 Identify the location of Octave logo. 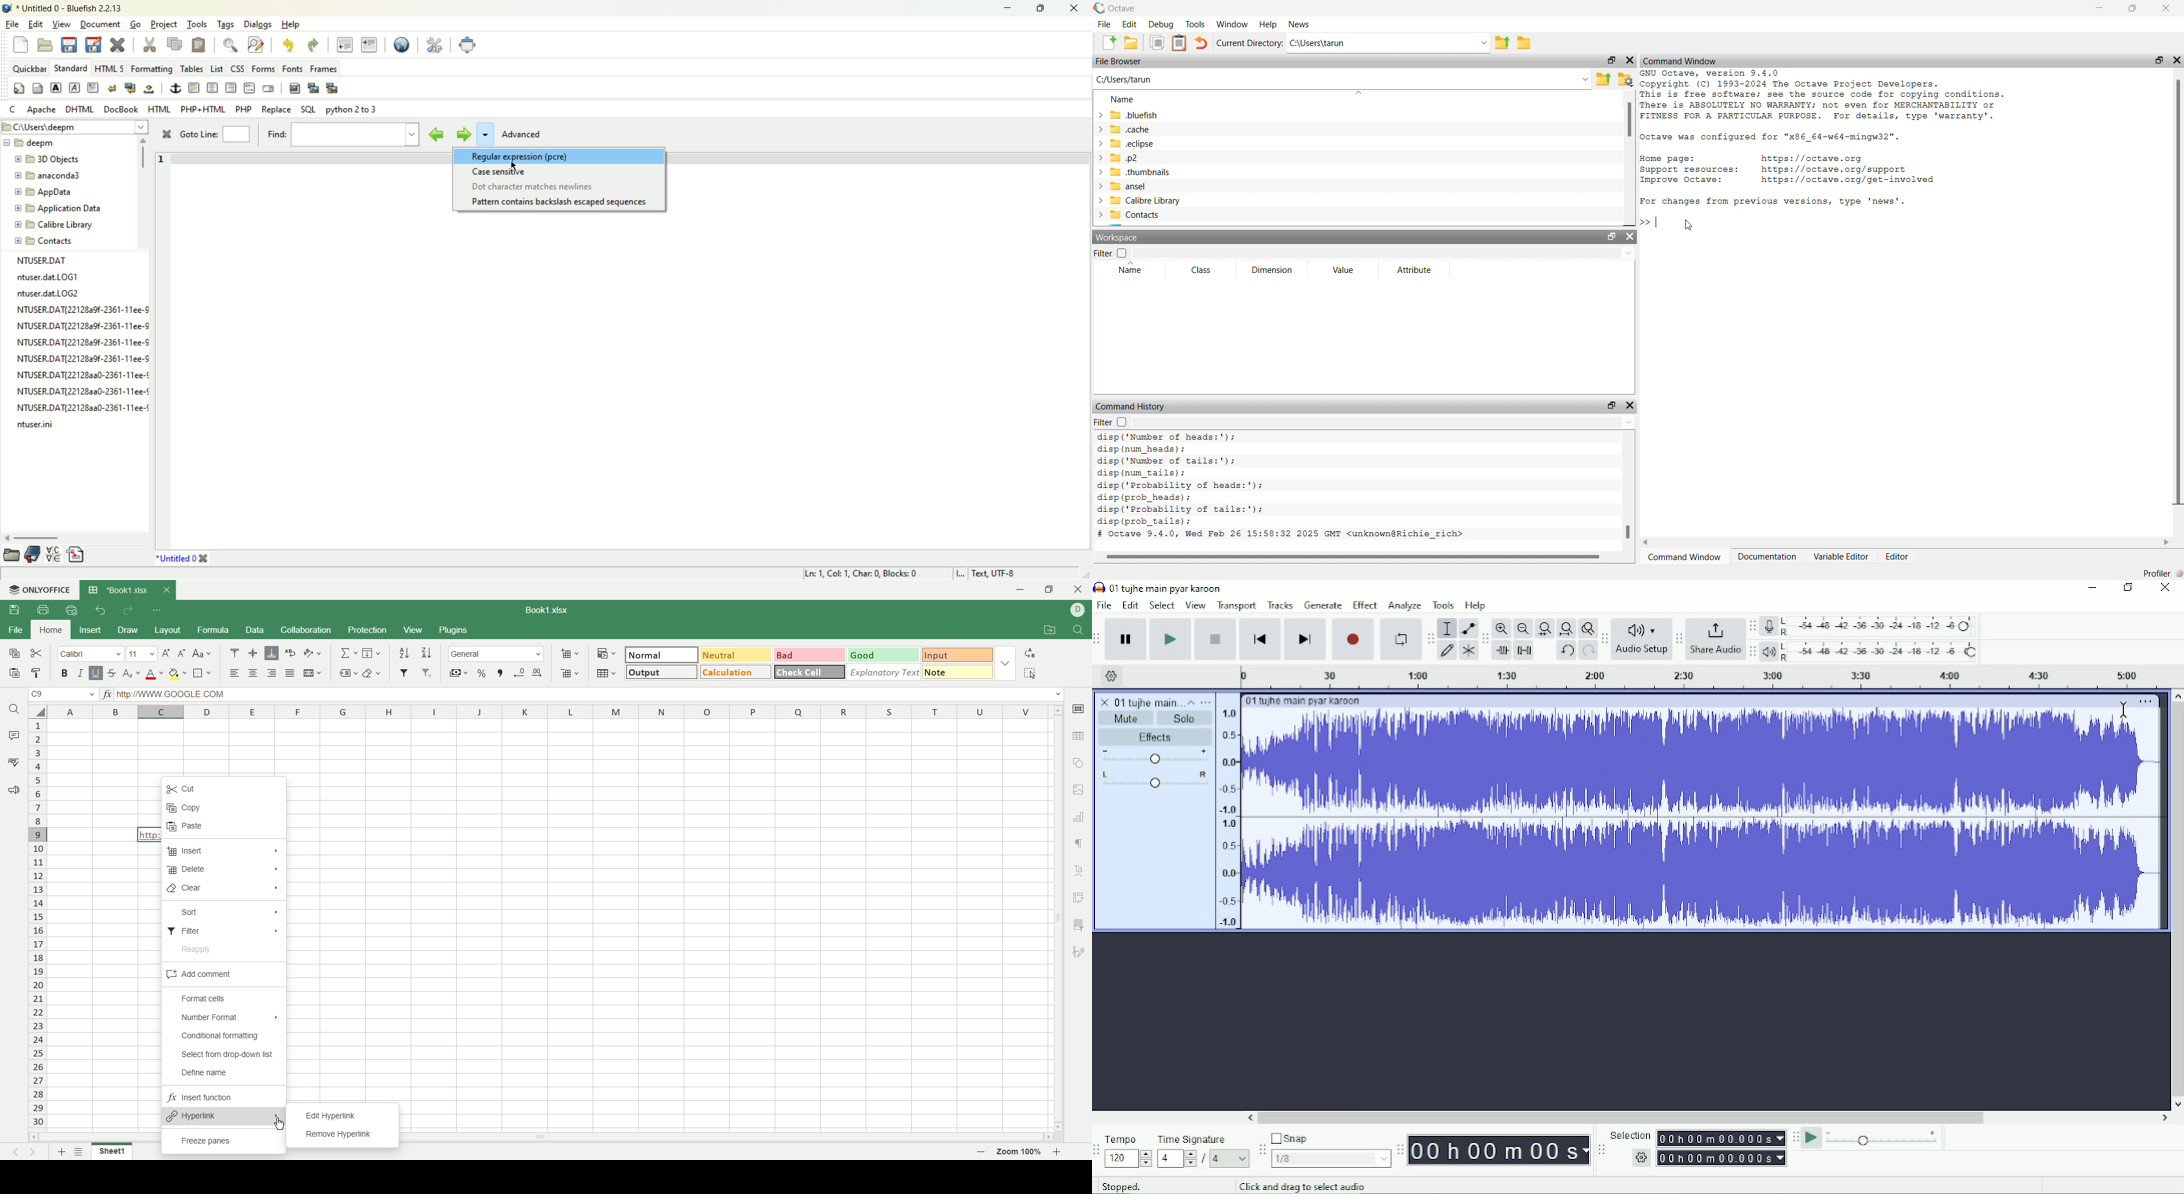
(1099, 8).